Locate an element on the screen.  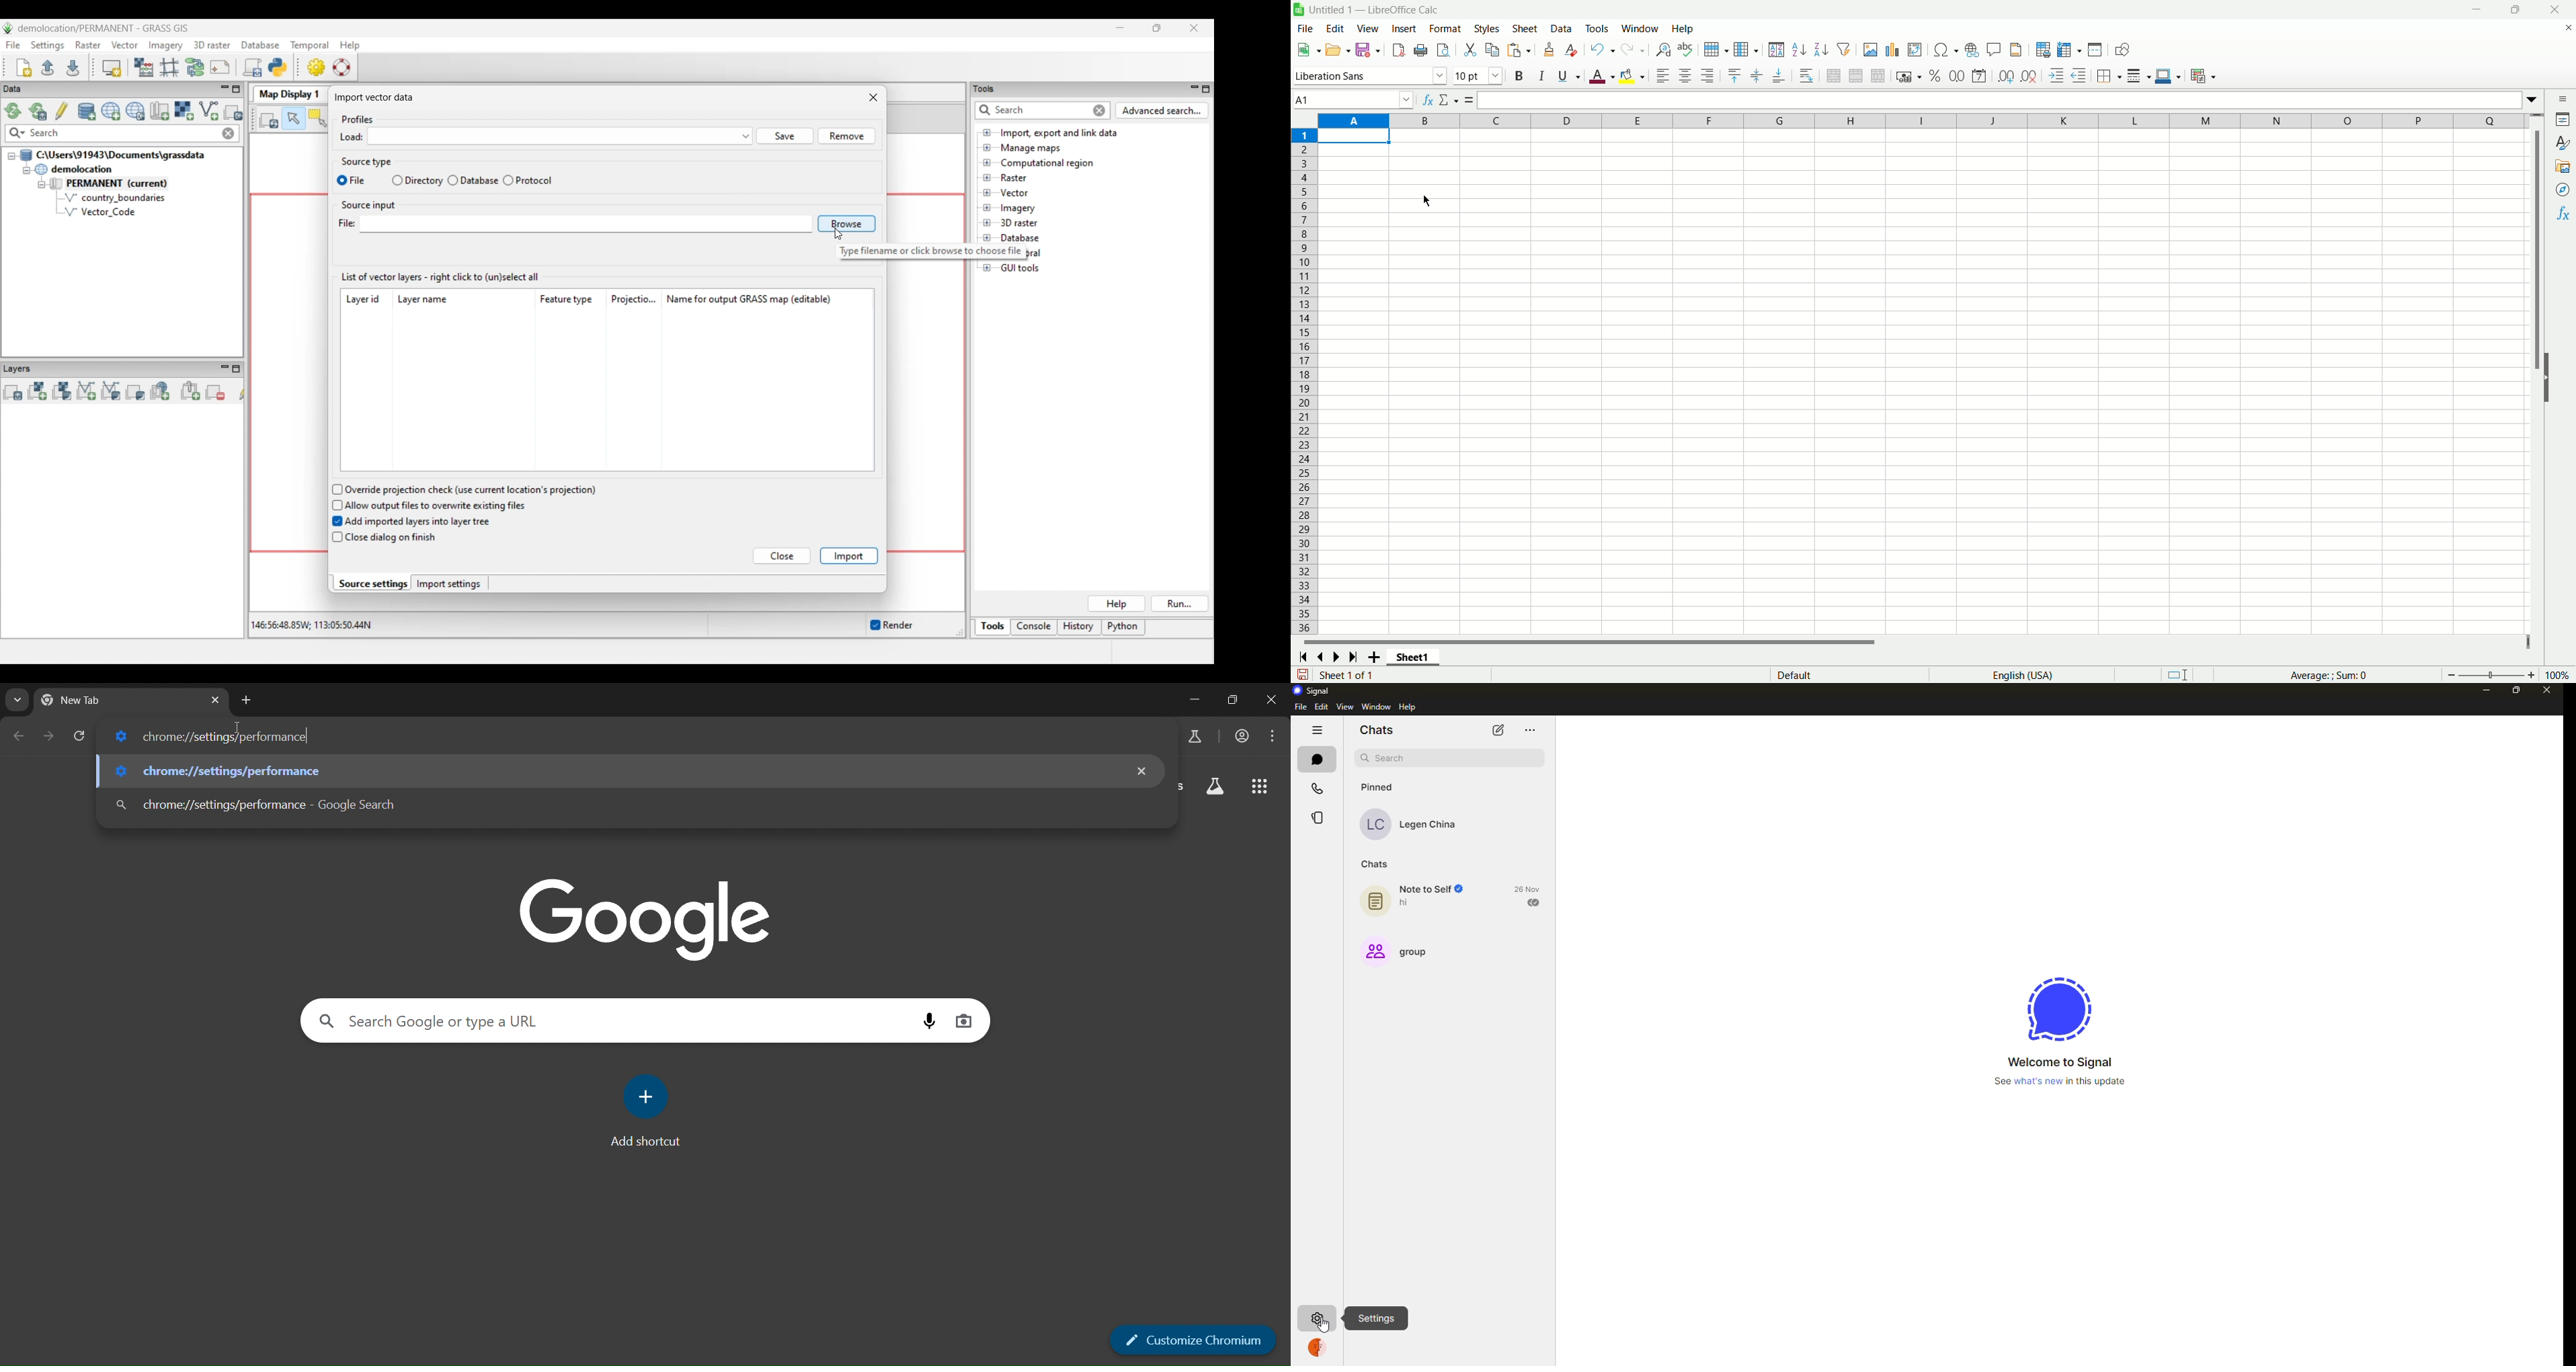
function wizard is located at coordinates (1428, 98).